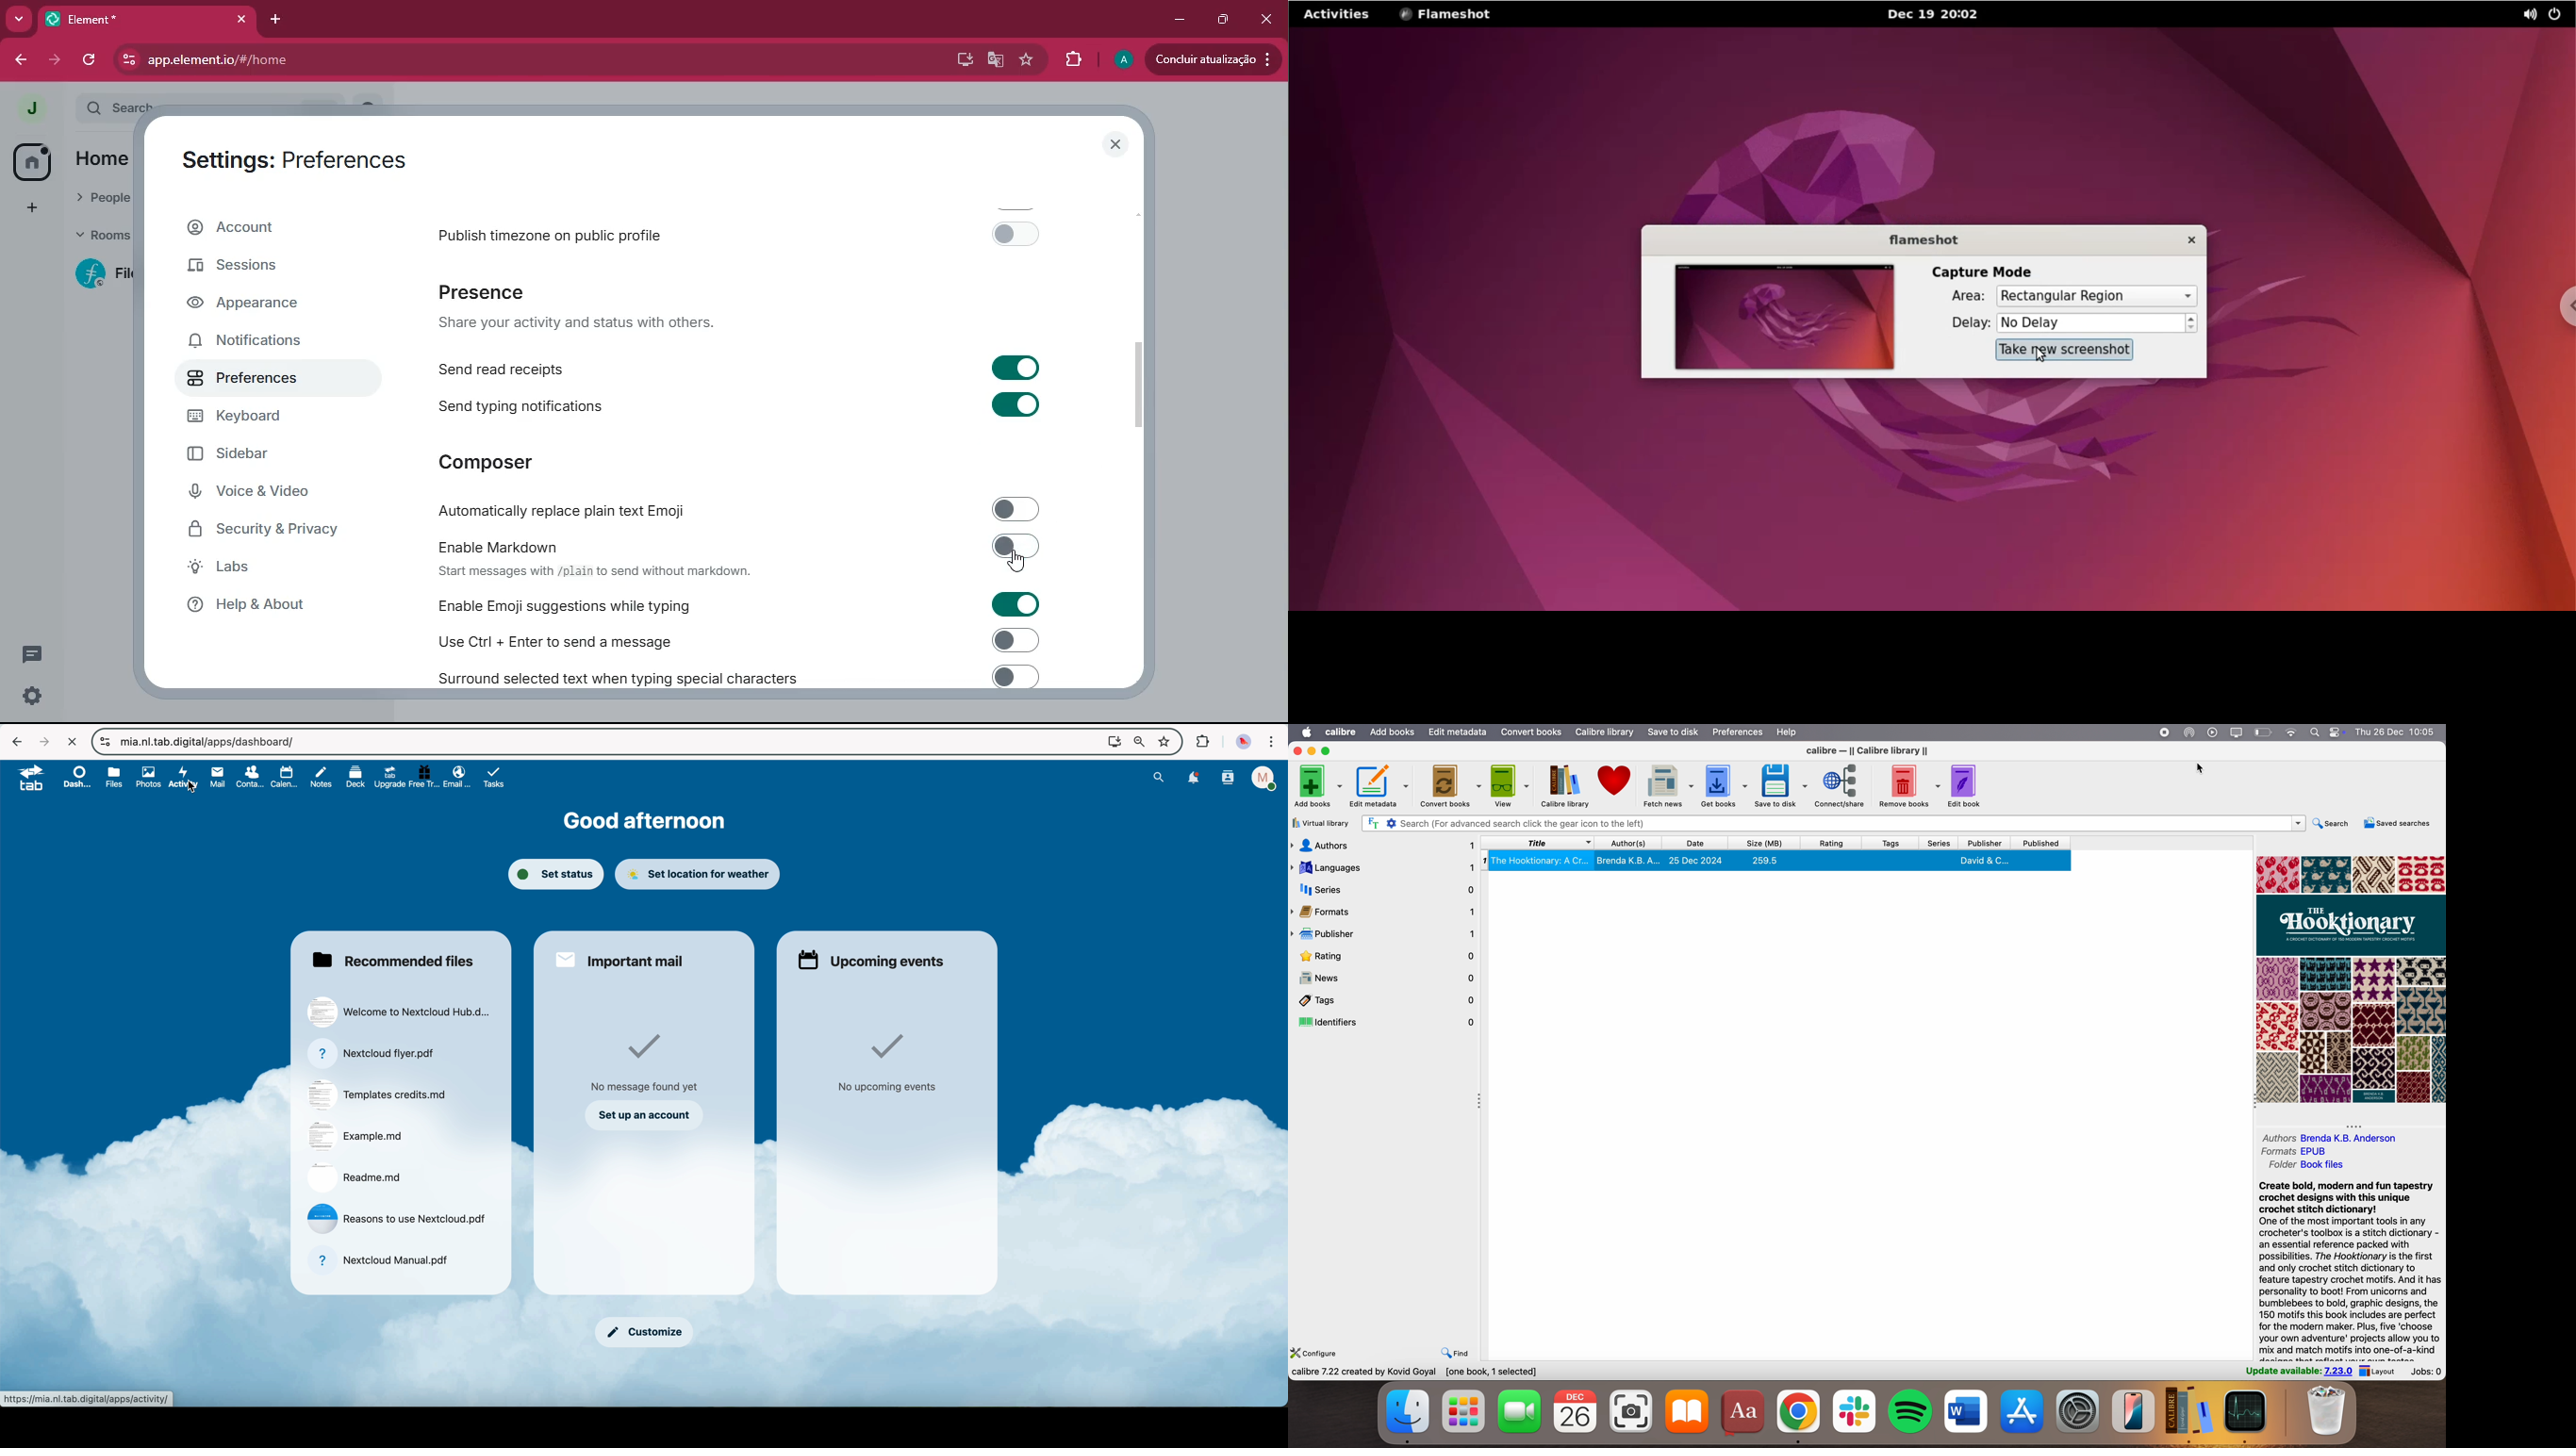 This screenshot has height=1456, width=2576. Describe the element at coordinates (1942, 15) in the screenshot. I see `Dec 19 20:02` at that location.